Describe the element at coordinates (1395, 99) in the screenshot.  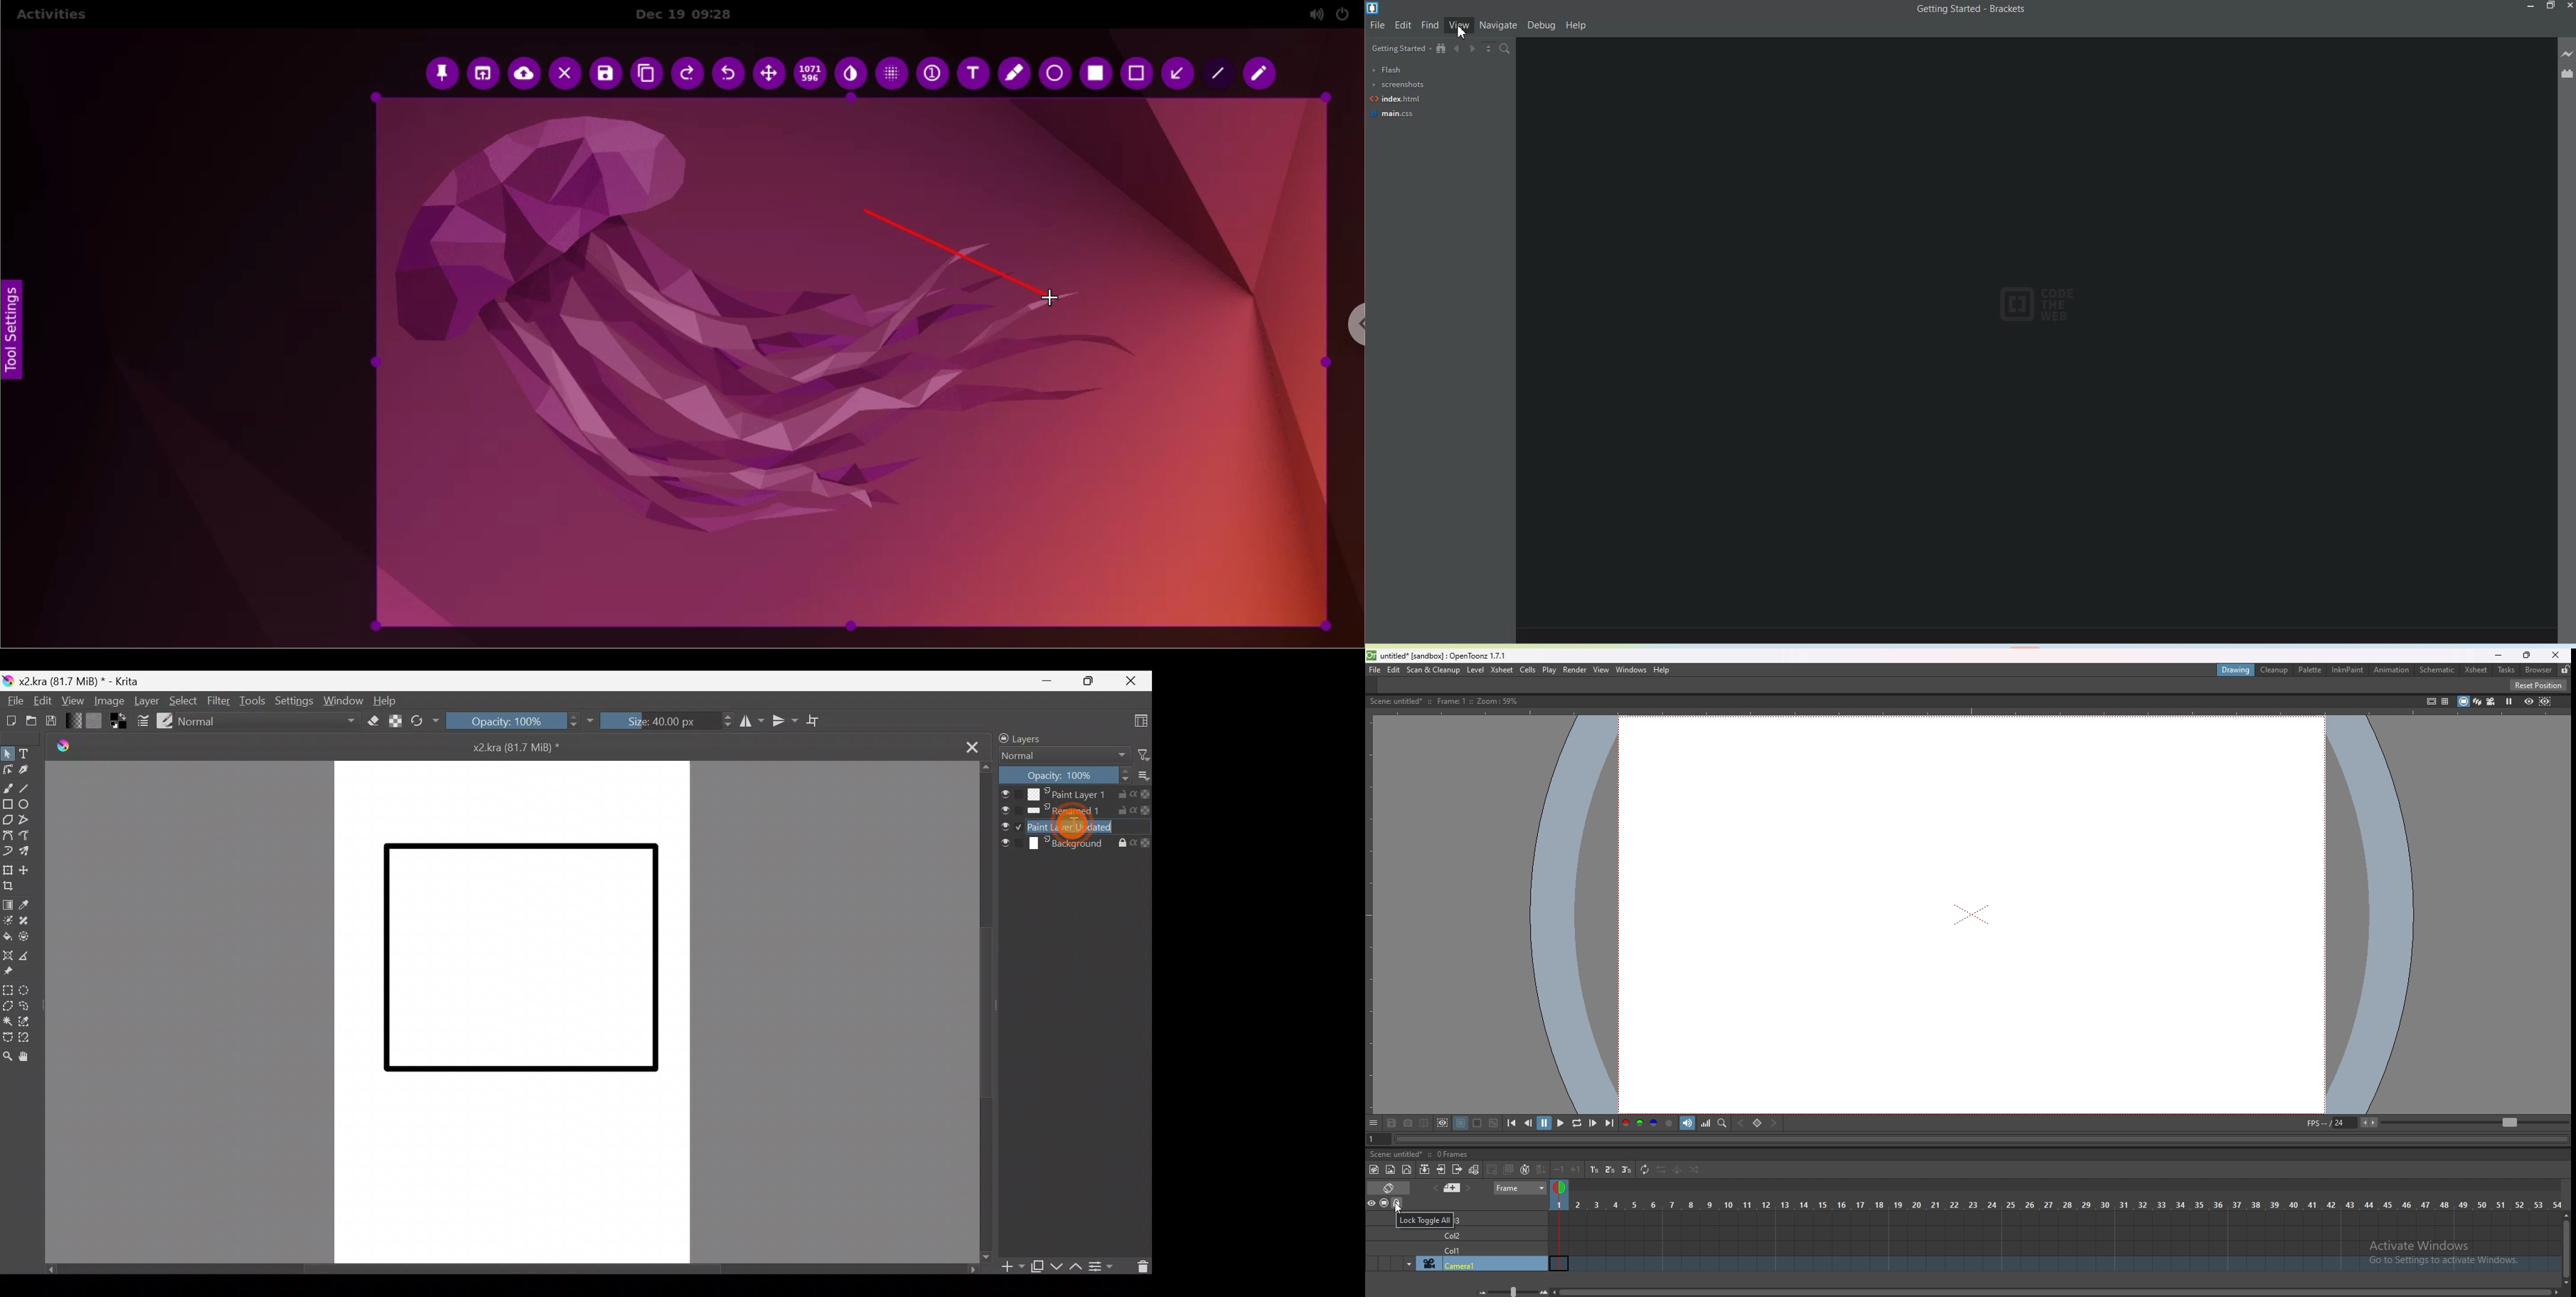
I see `index.html` at that location.